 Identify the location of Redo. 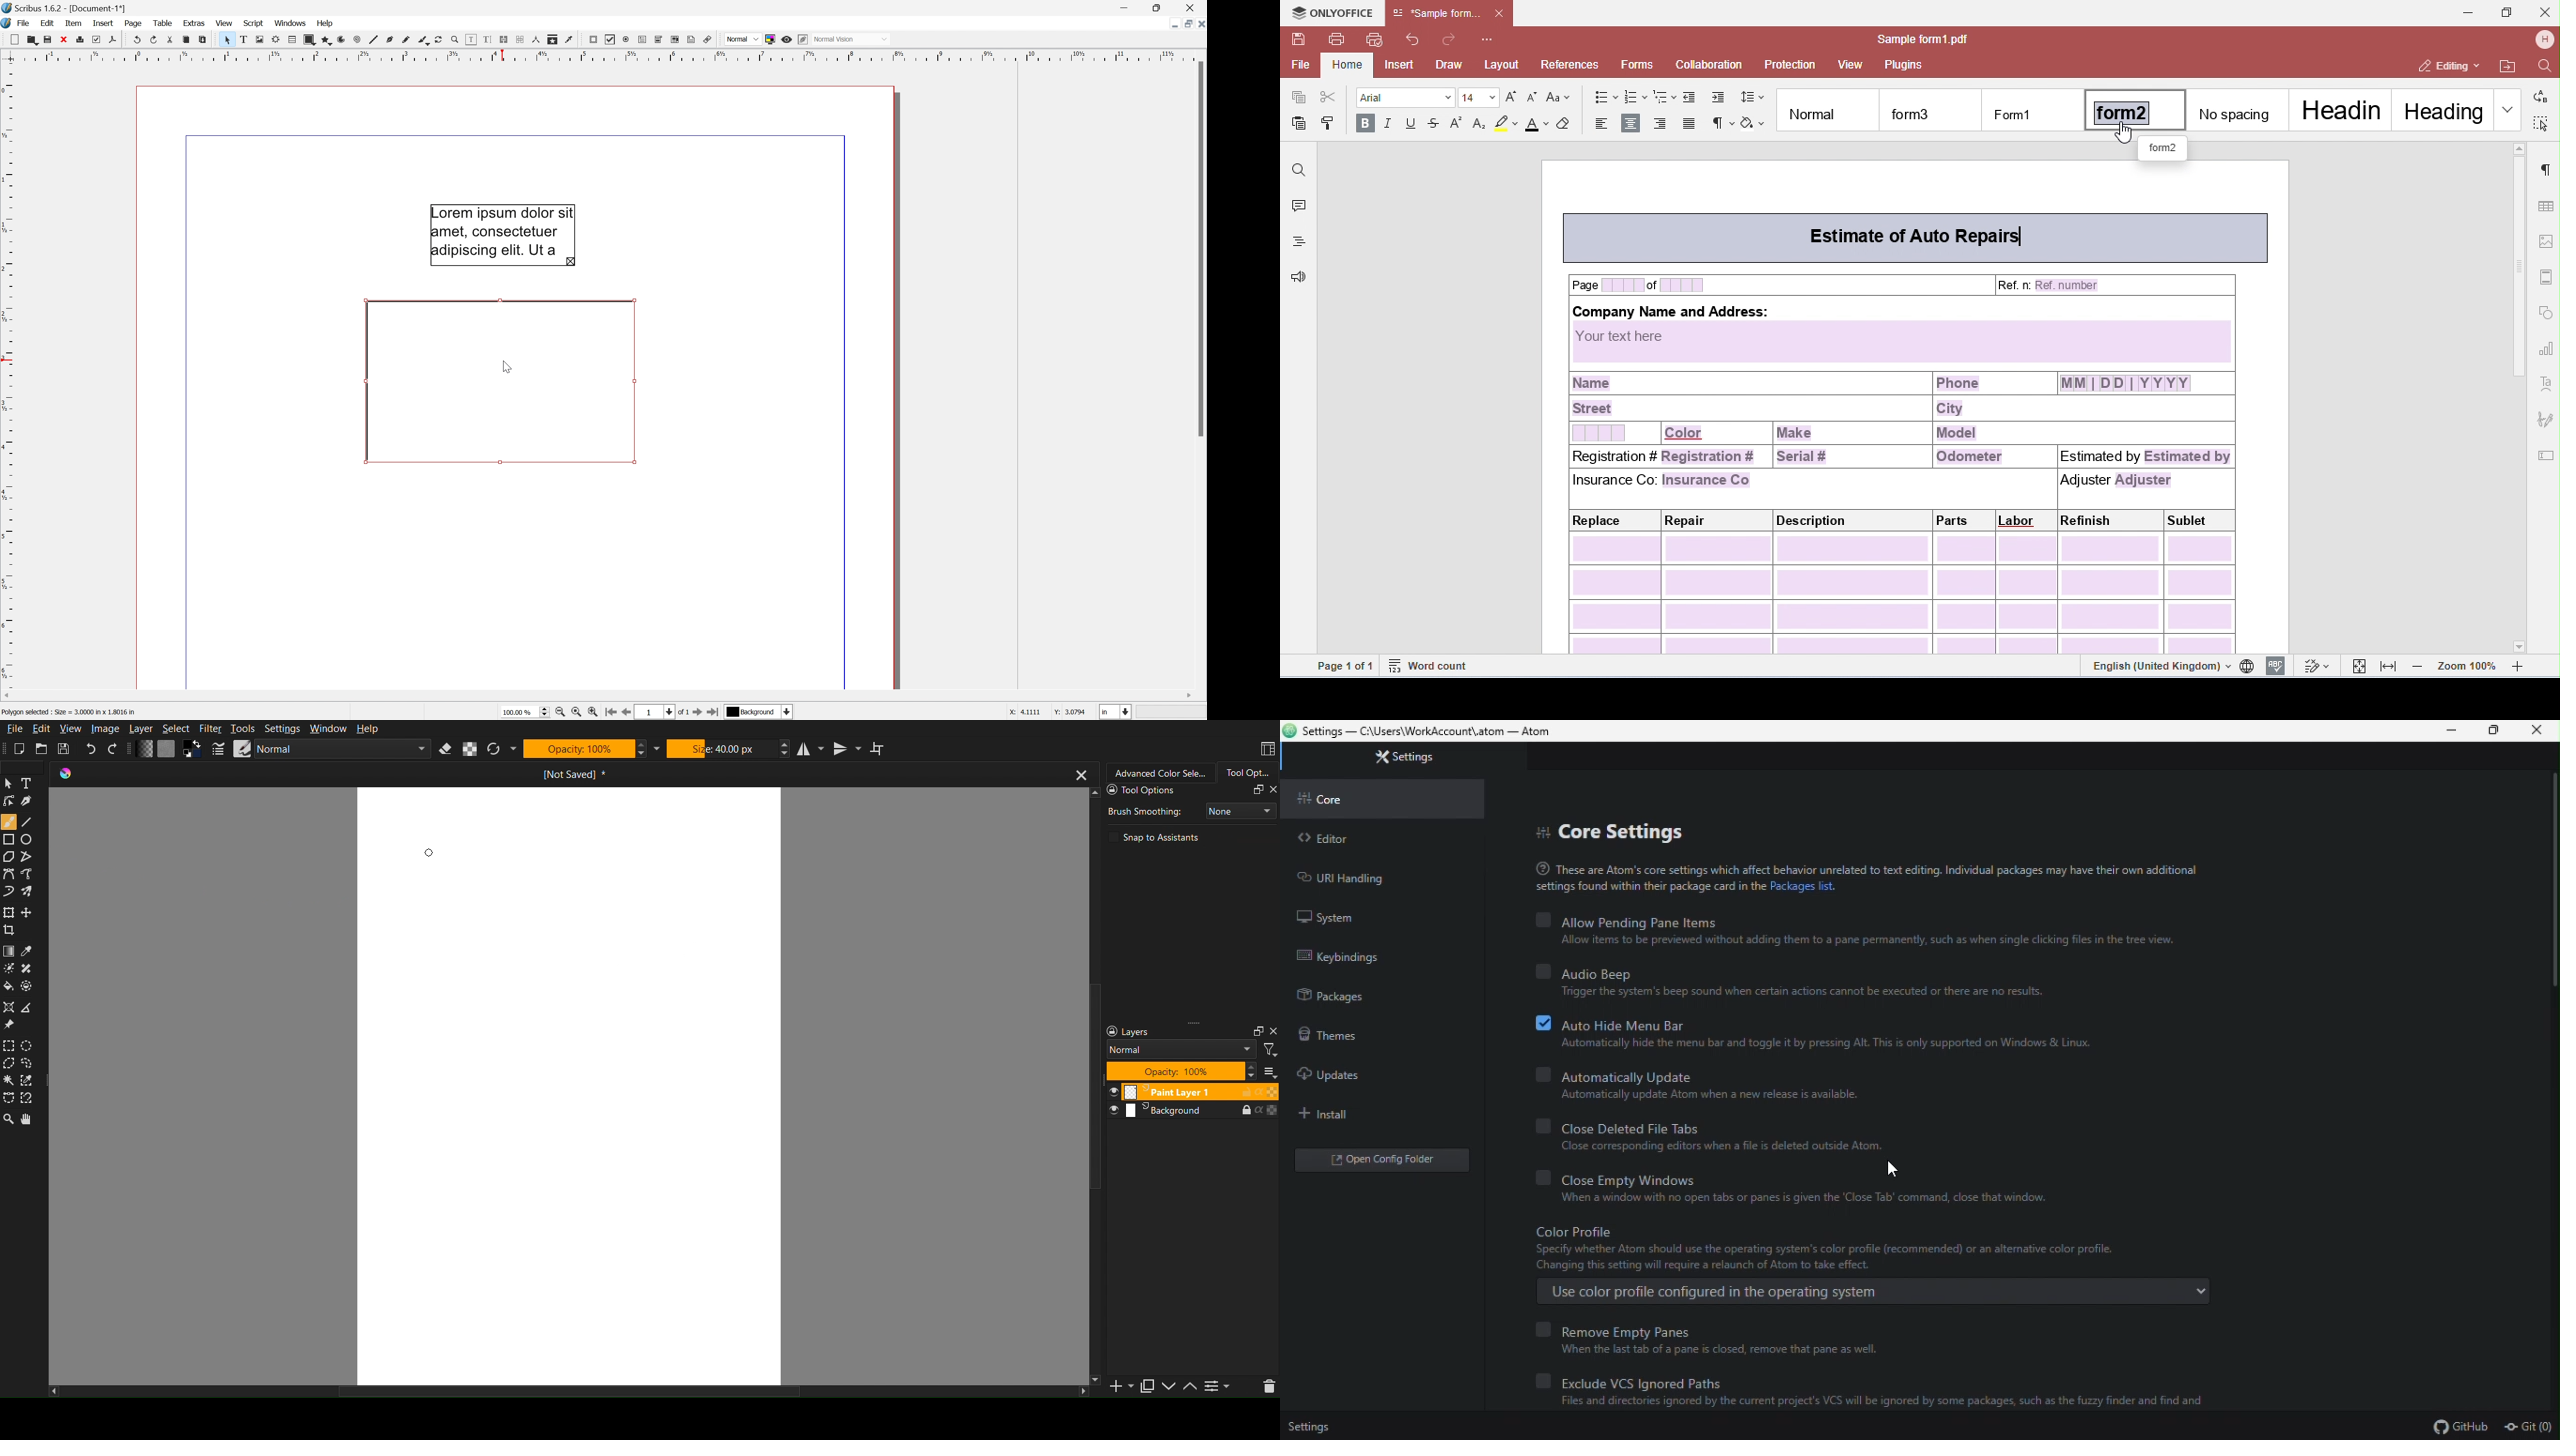
(115, 749).